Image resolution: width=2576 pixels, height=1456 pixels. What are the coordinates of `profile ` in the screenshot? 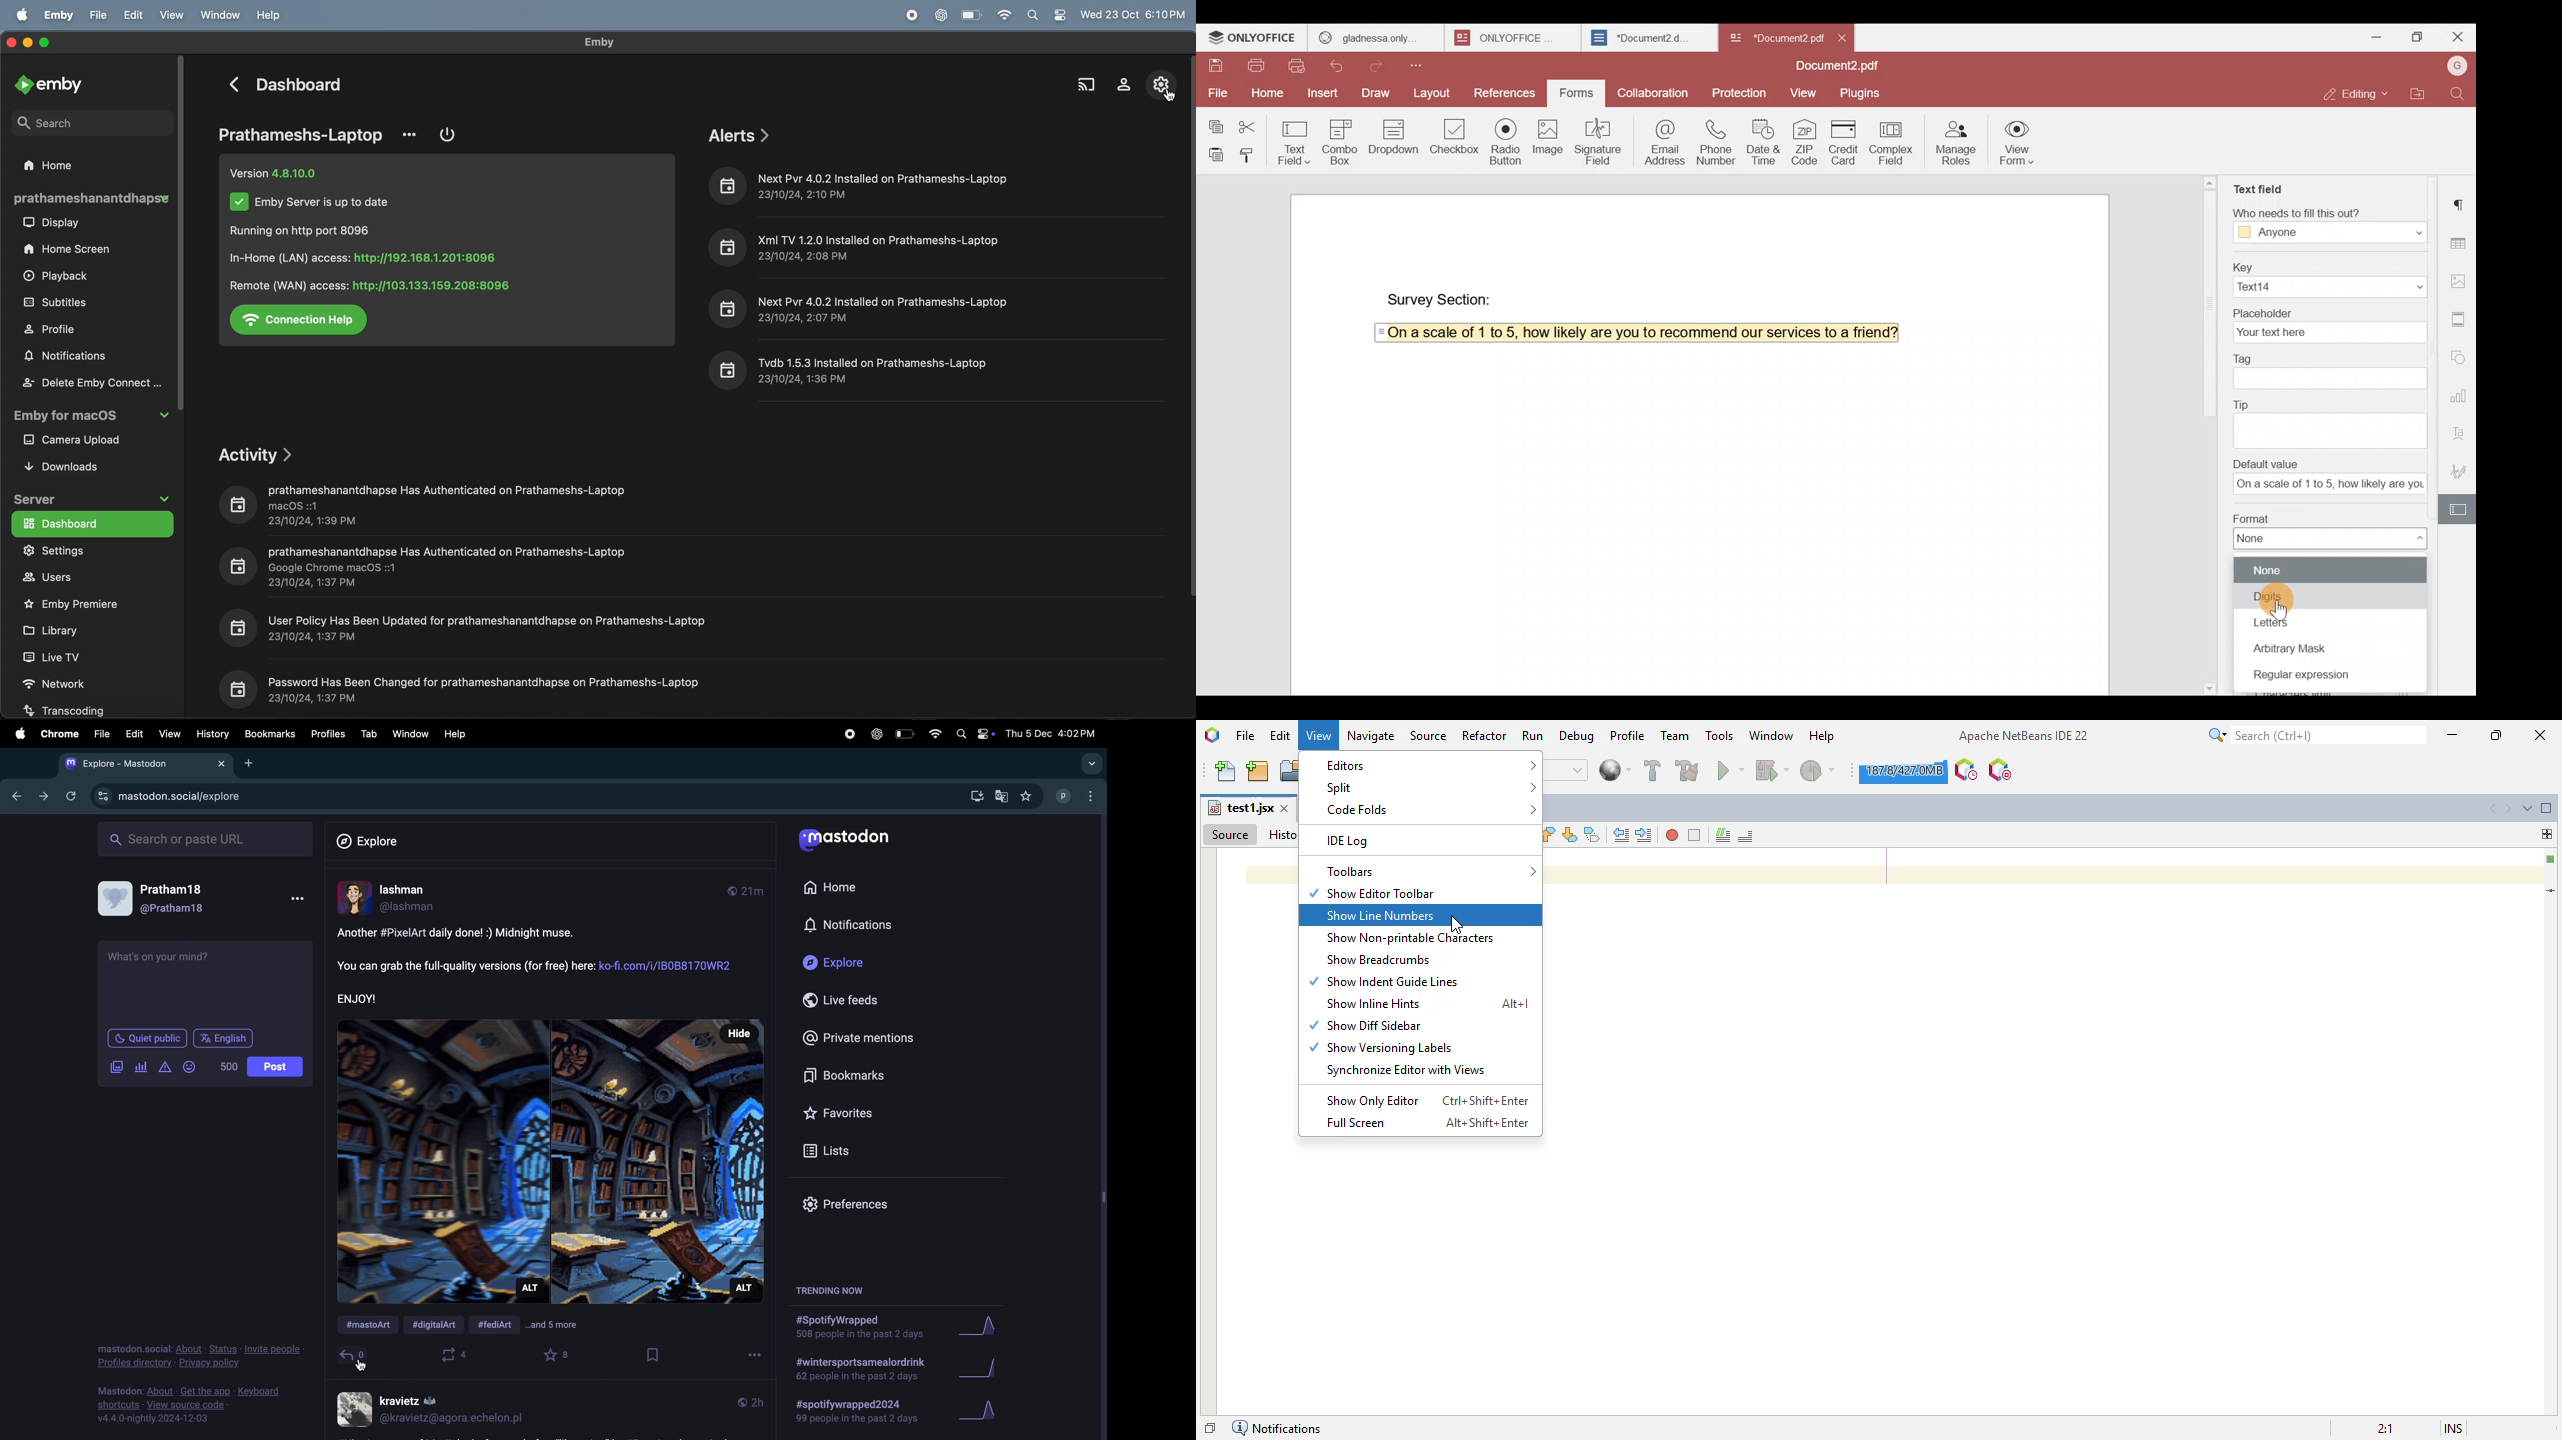 It's located at (1079, 796).